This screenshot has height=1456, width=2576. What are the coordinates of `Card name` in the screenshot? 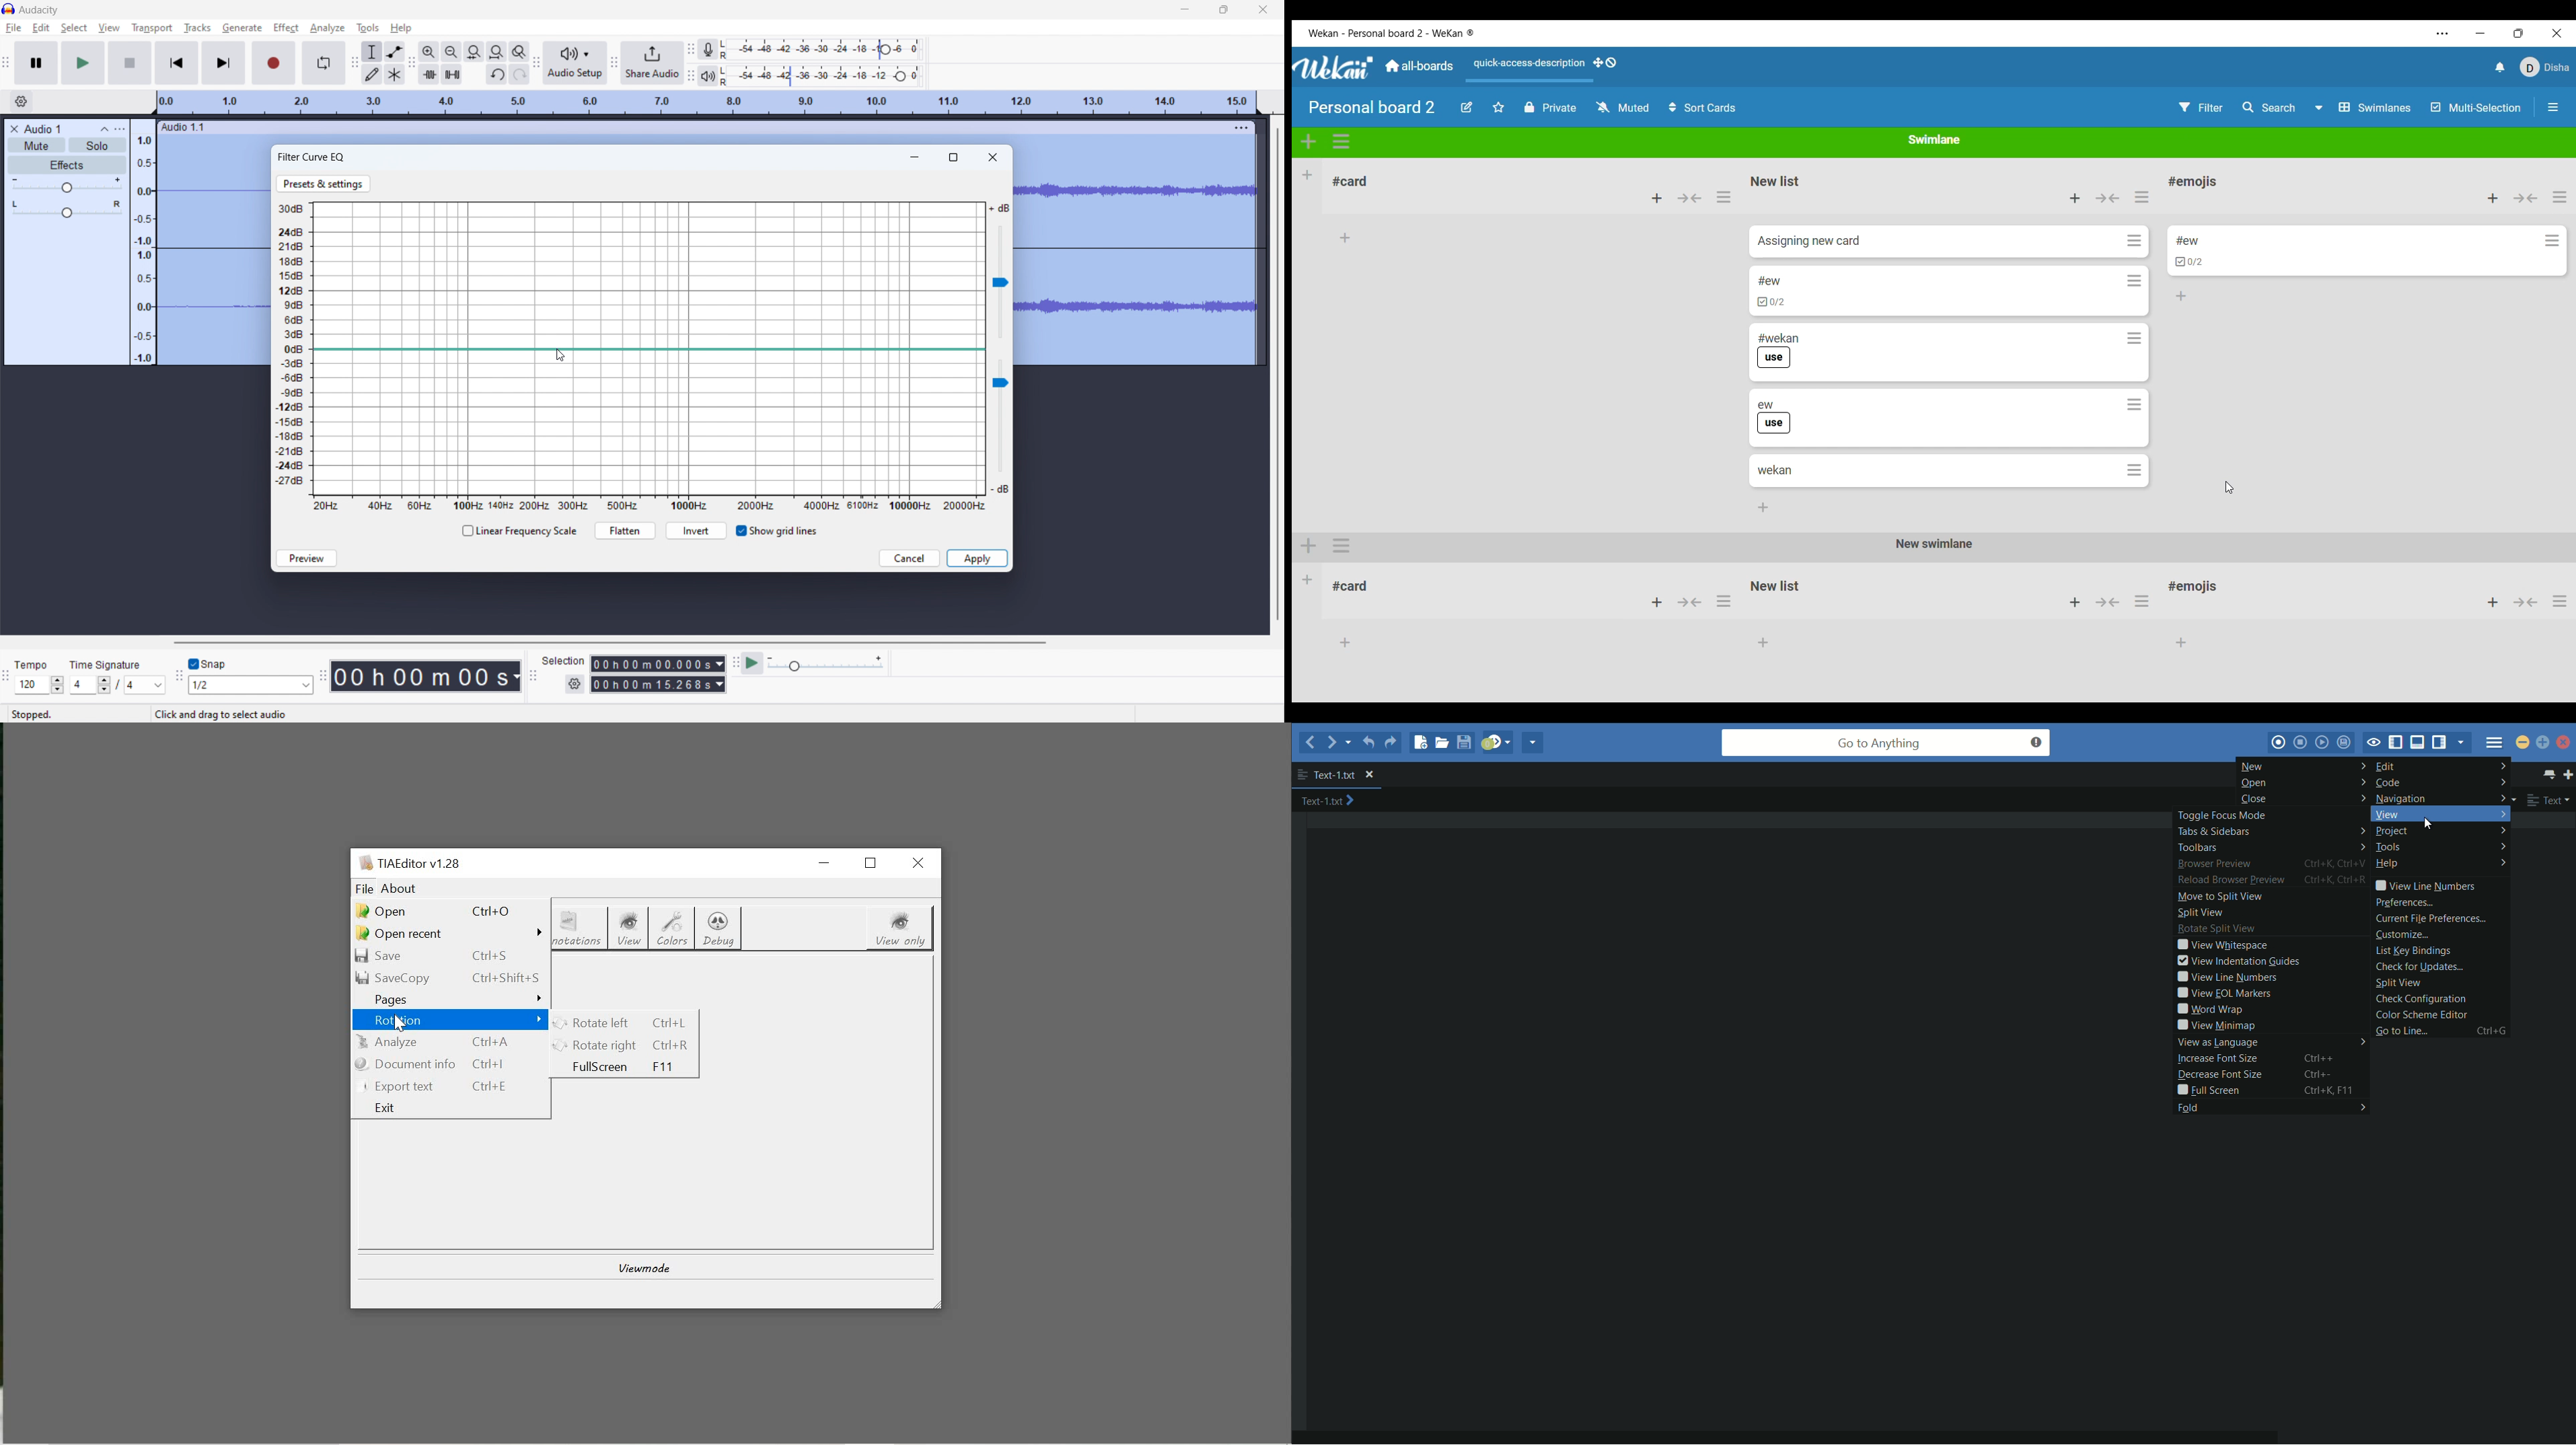 It's located at (1809, 241).